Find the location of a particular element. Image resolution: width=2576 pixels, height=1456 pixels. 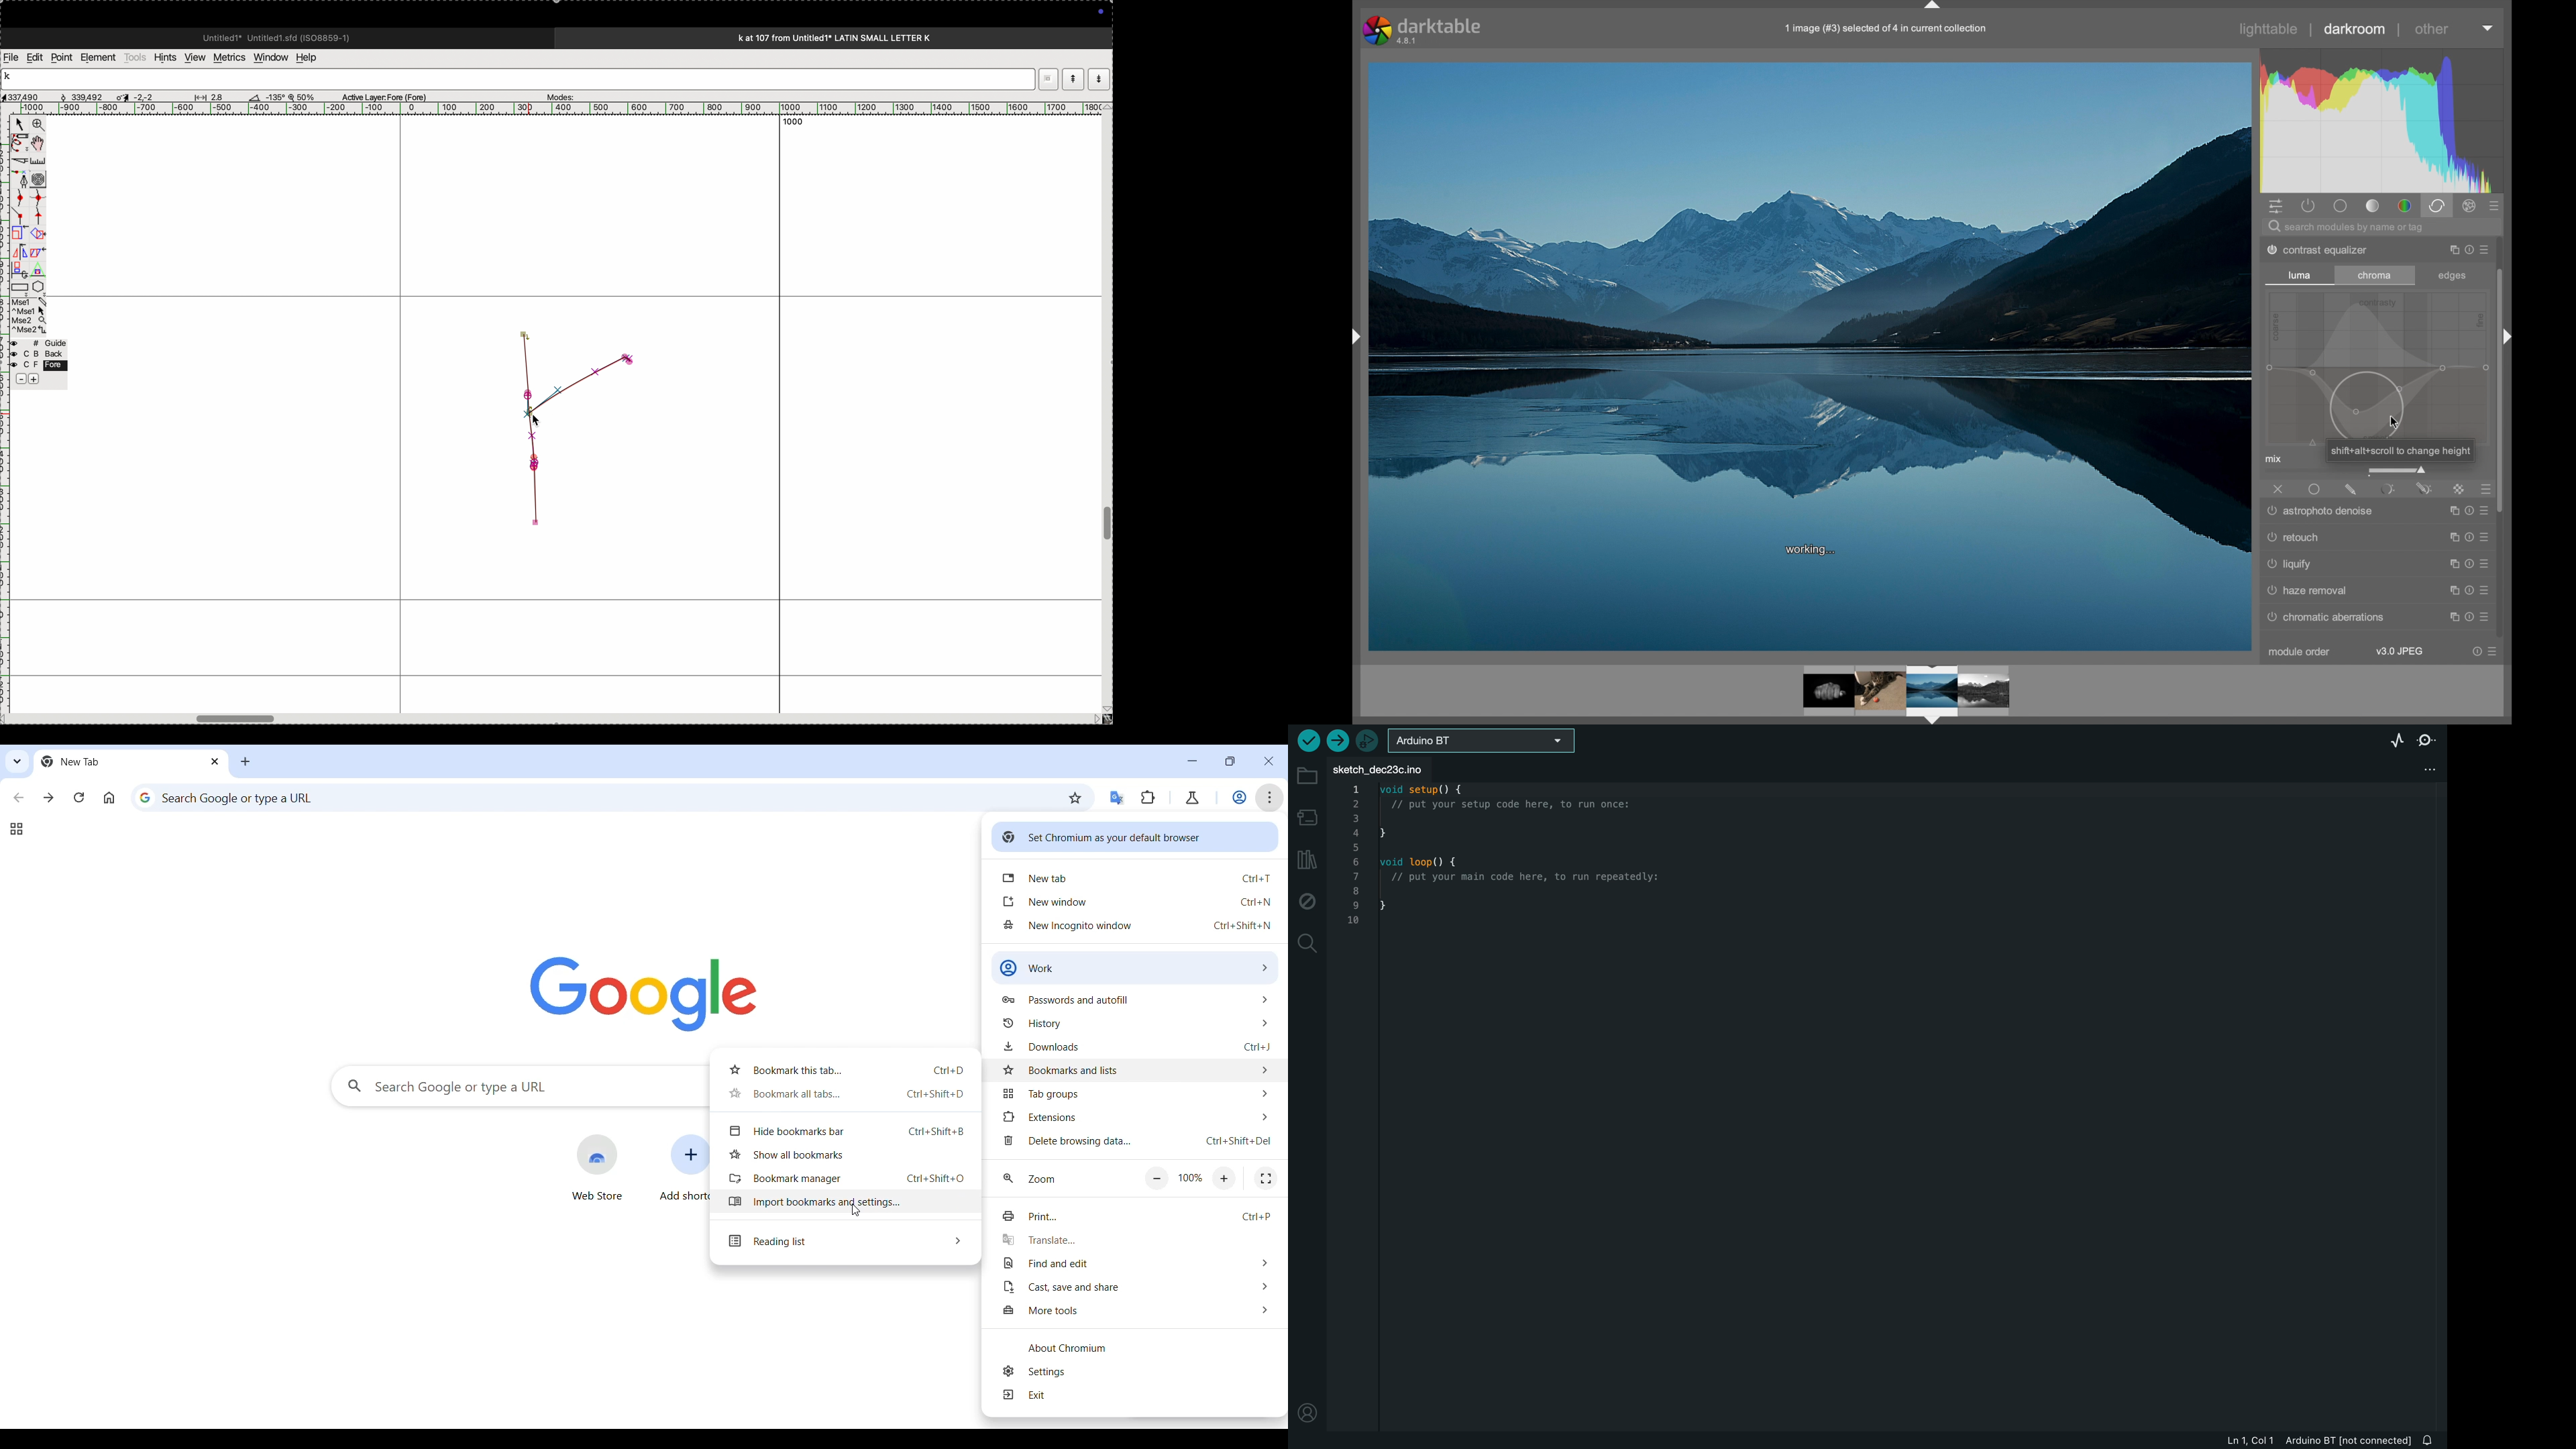

dither posterize is located at coordinates (2318, 250).